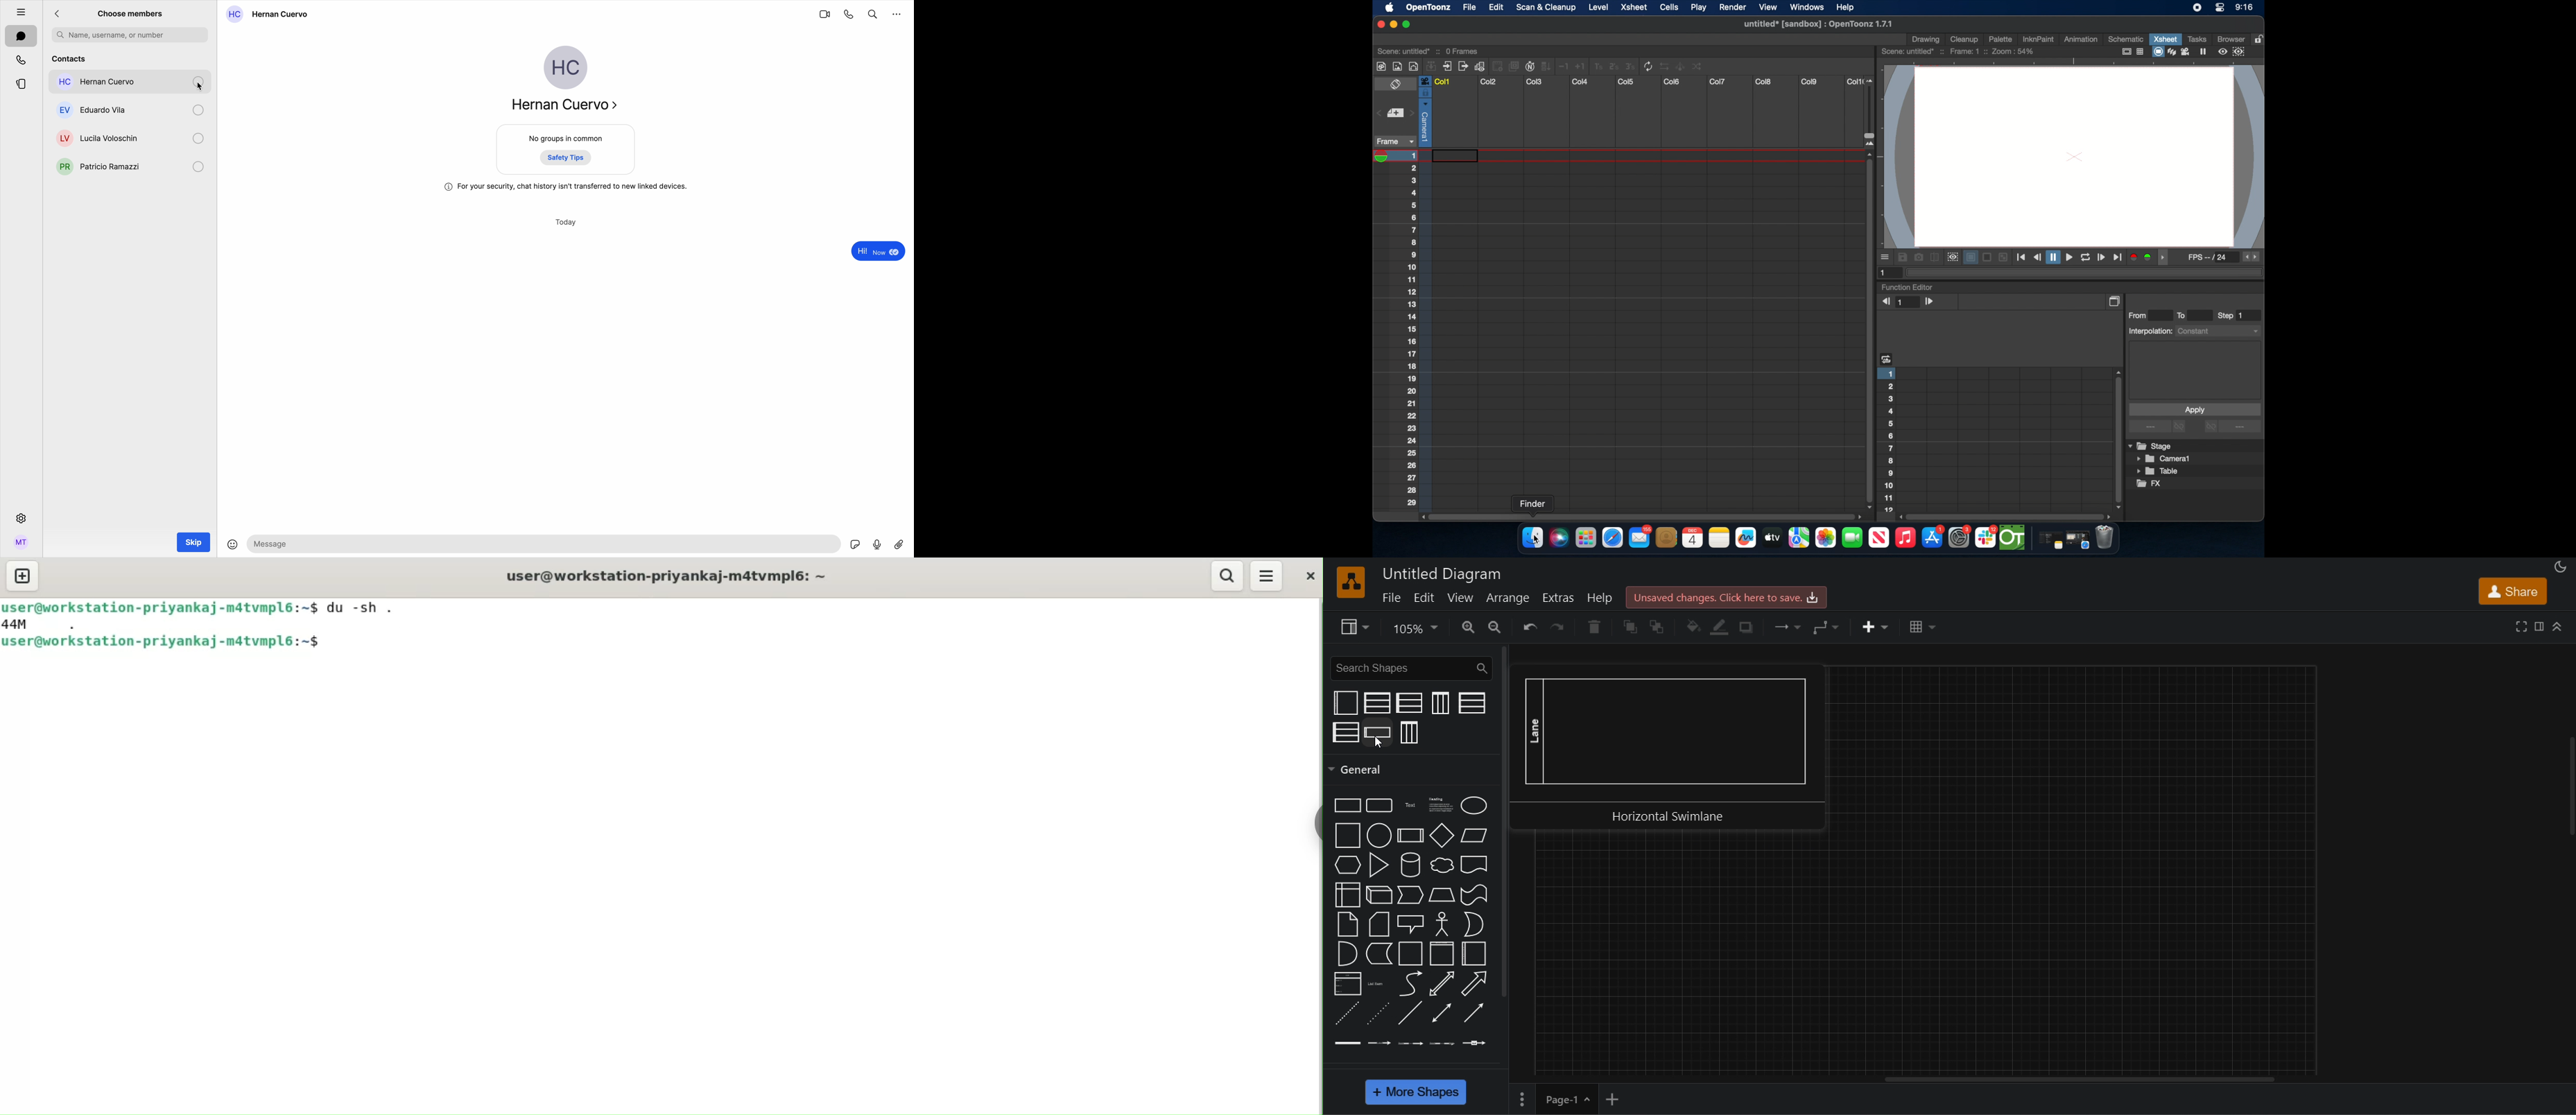 This screenshot has height=1120, width=2576. Describe the element at coordinates (1417, 627) in the screenshot. I see `Zoom` at that location.